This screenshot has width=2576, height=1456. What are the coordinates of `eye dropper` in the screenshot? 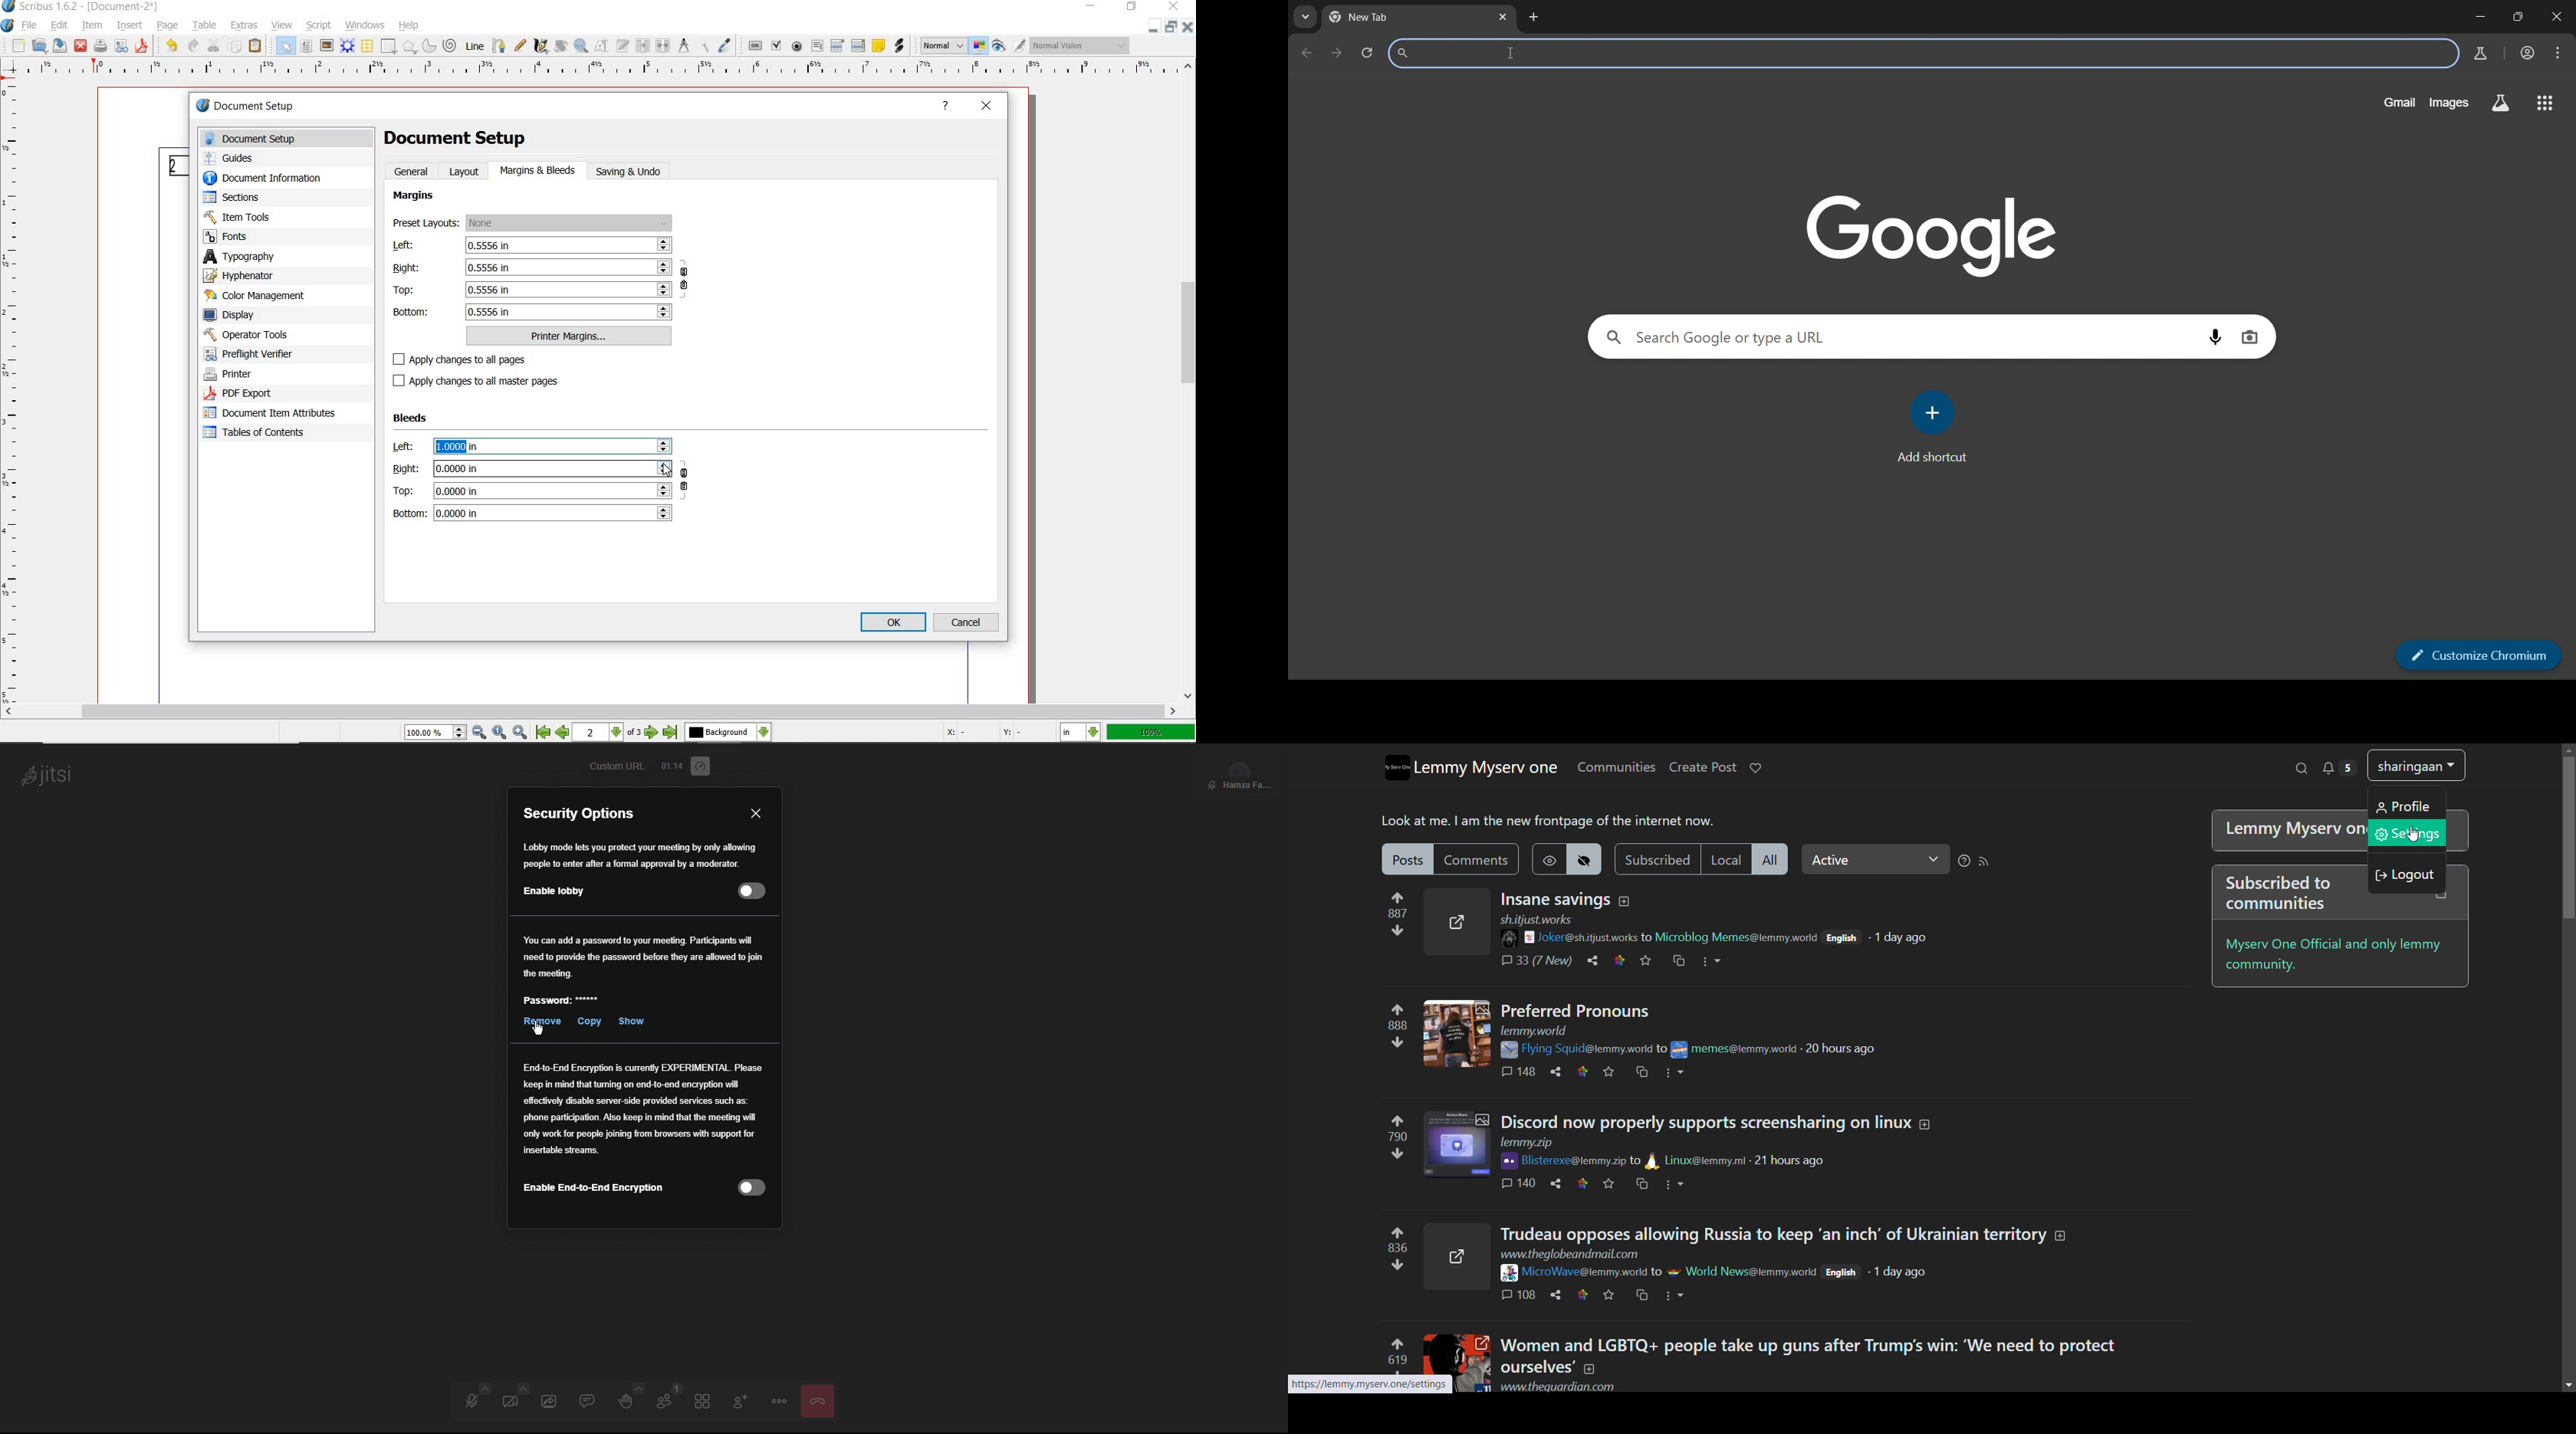 It's located at (727, 45).